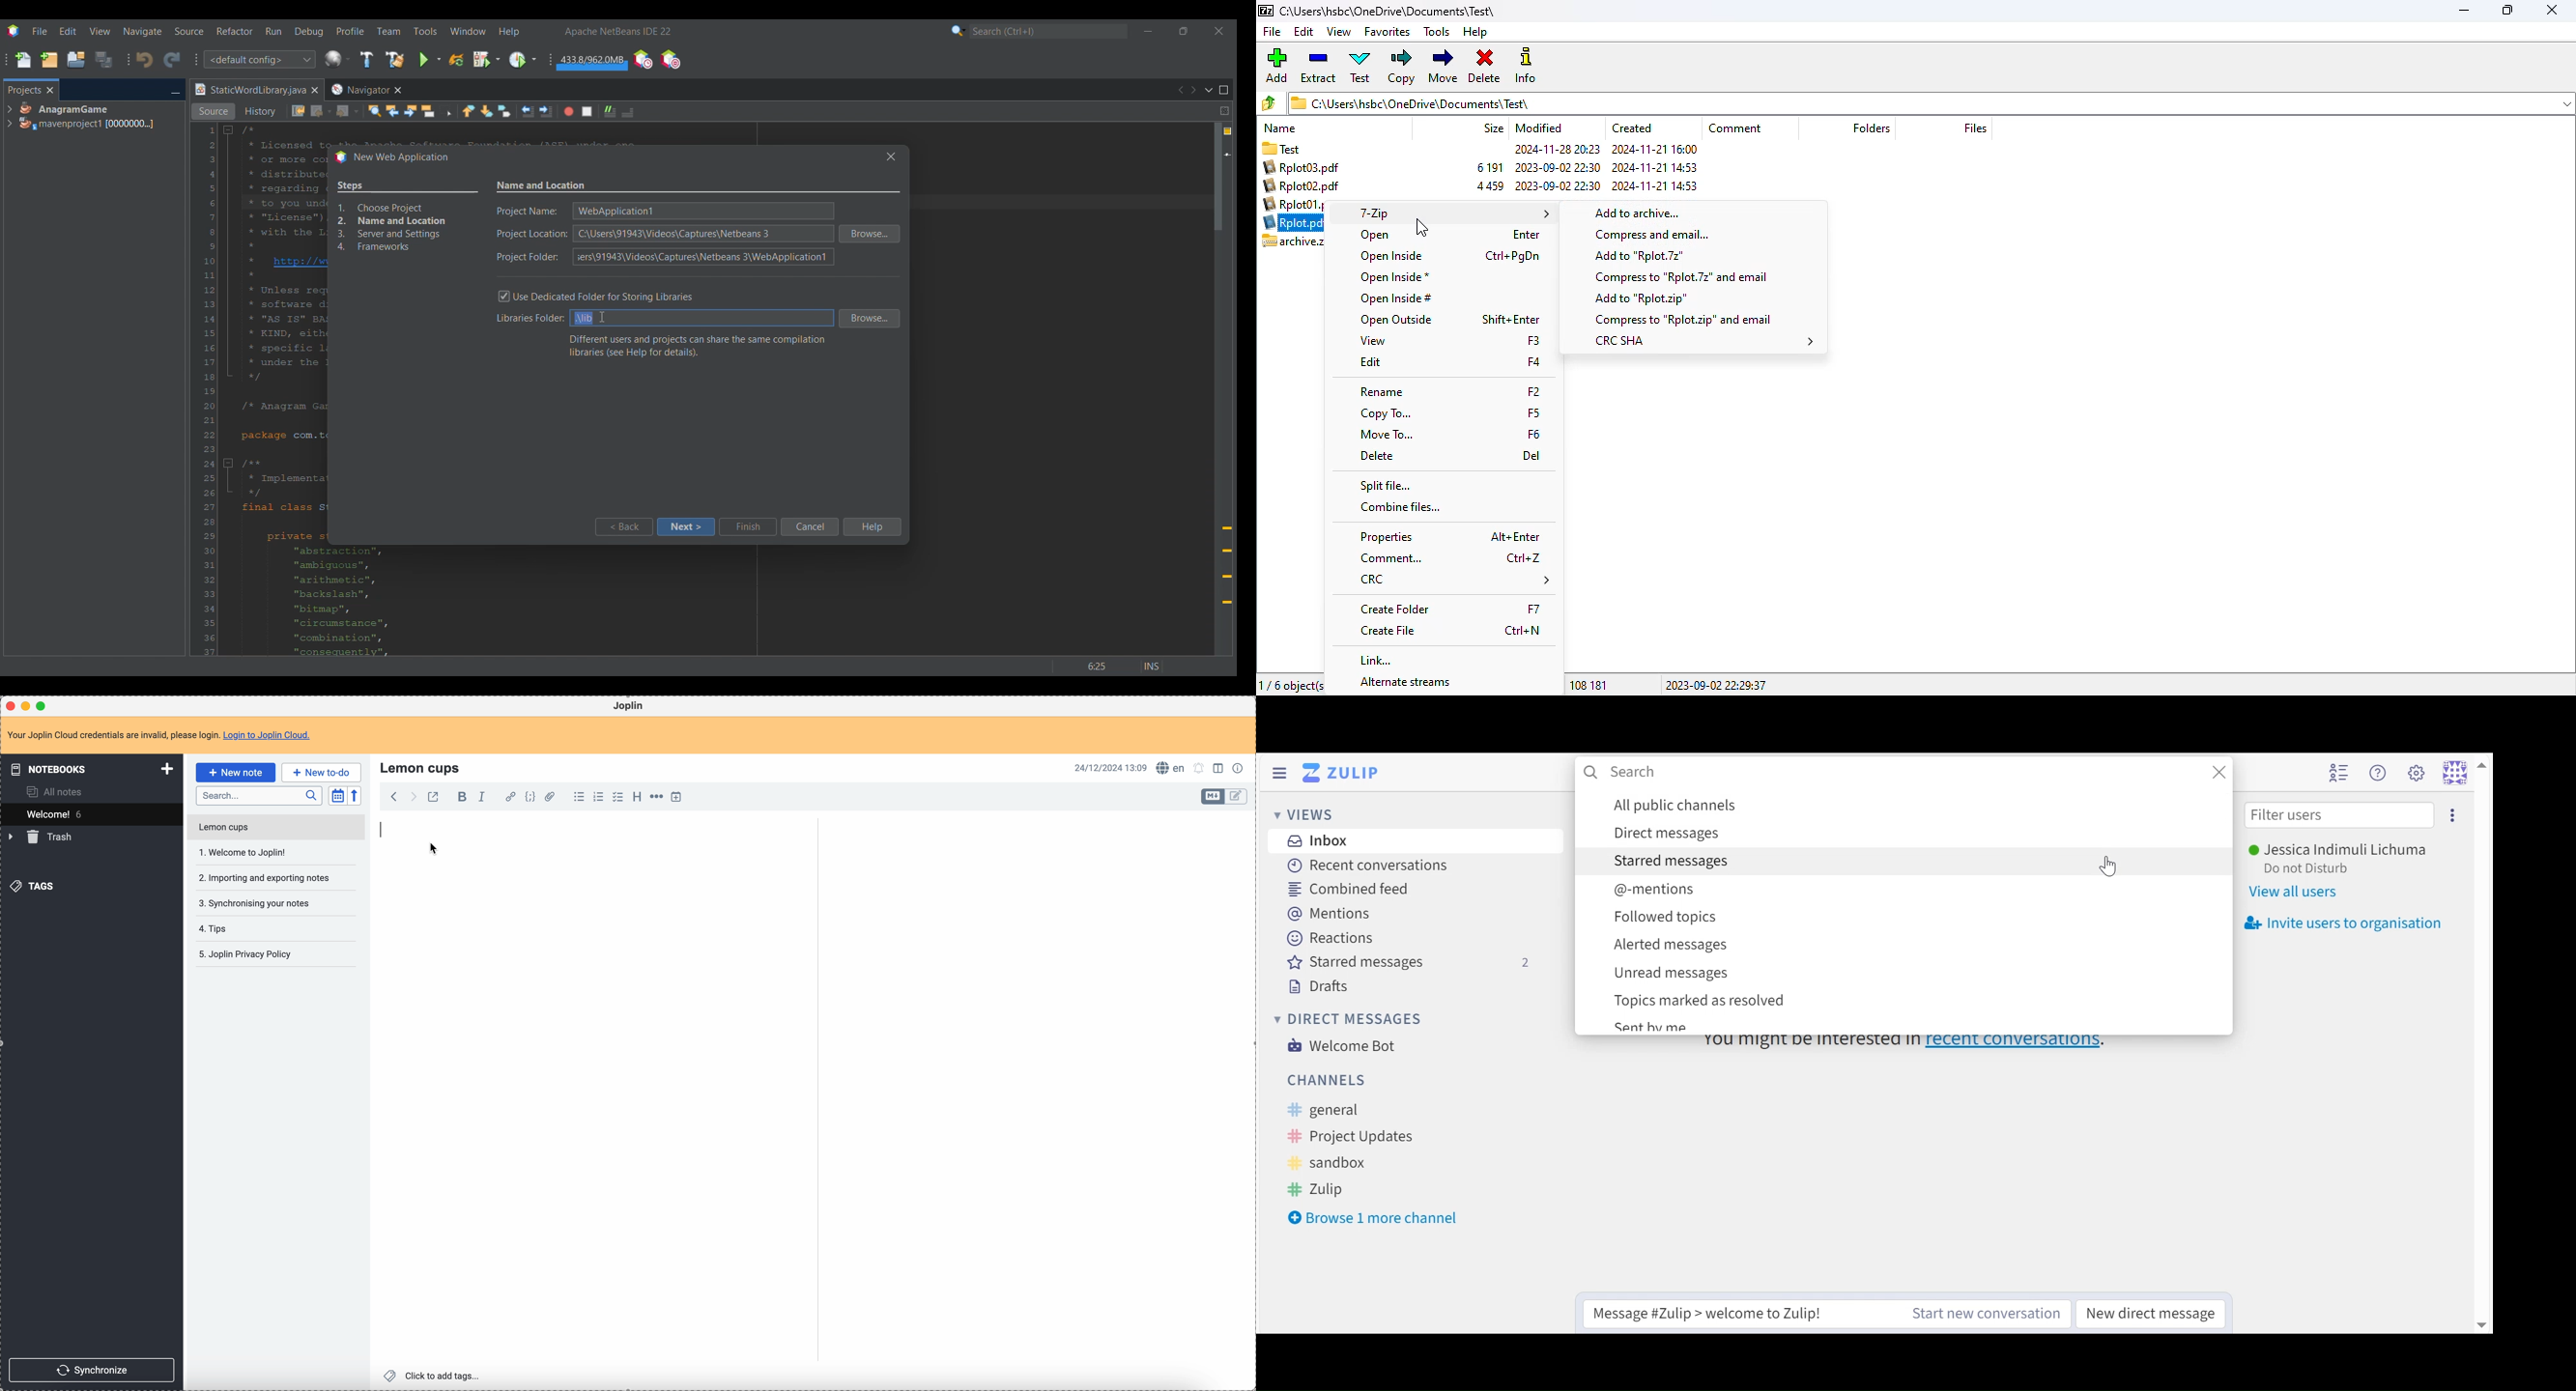 Image resolution: width=2576 pixels, height=1400 pixels. I want to click on Go to Home View (Inbox), so click(1343, 771).